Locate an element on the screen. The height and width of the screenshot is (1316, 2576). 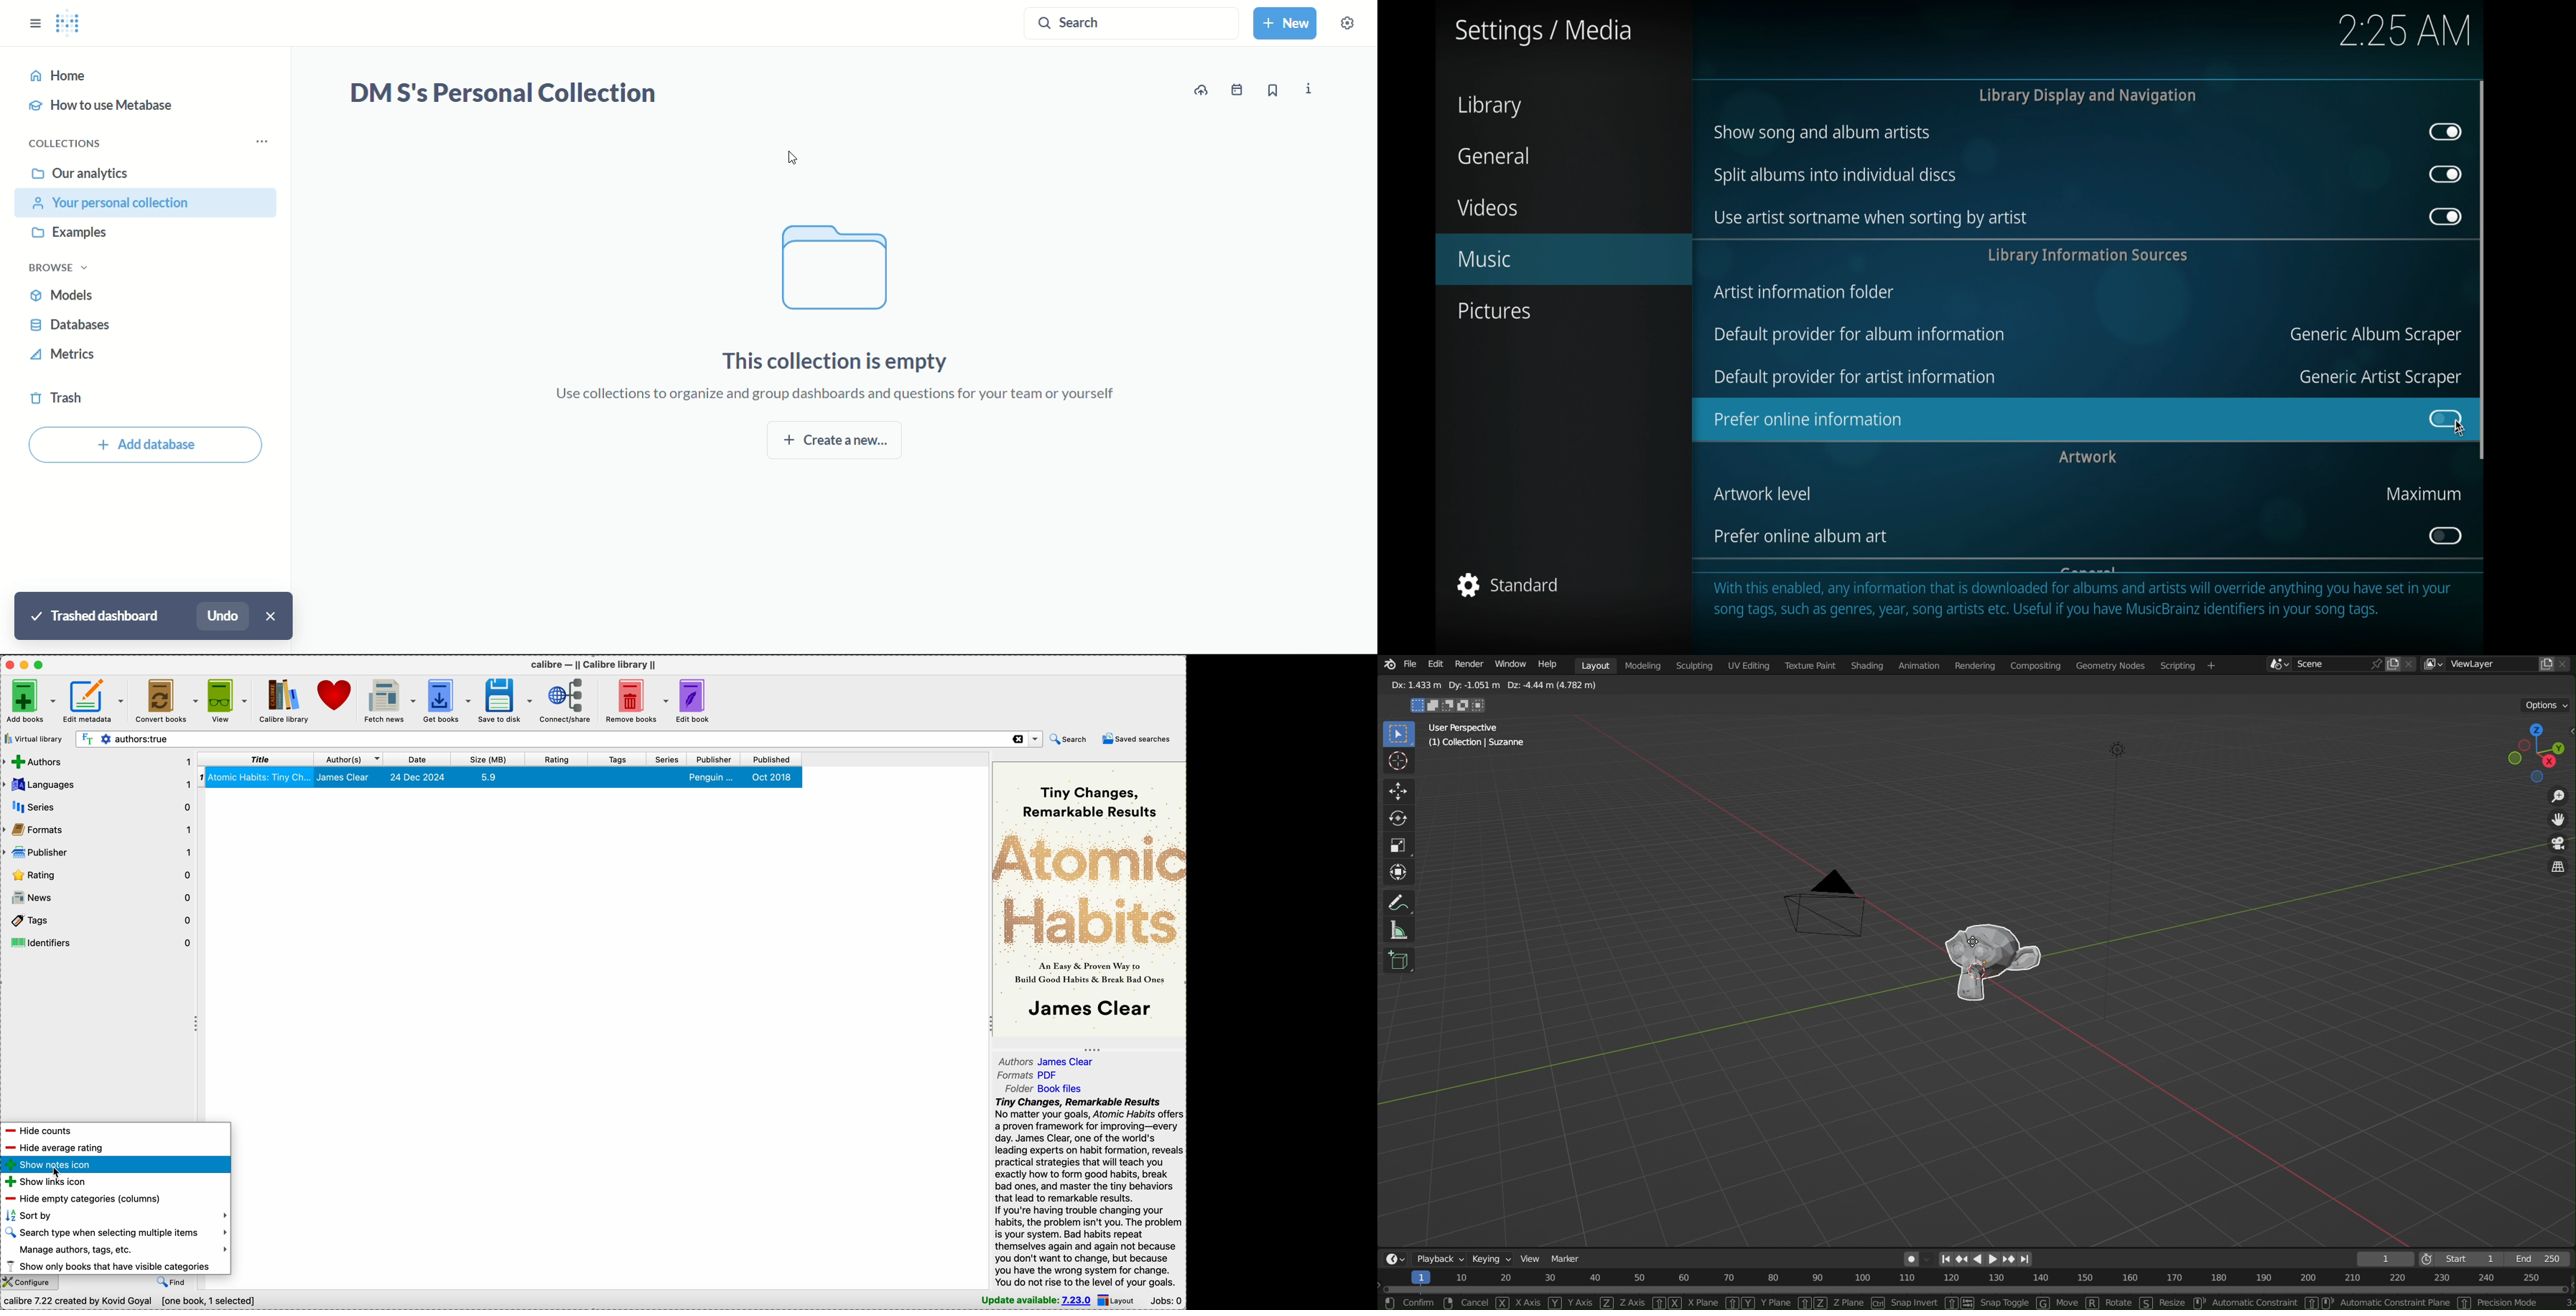
maximum is located at coordinates (2422, 494).